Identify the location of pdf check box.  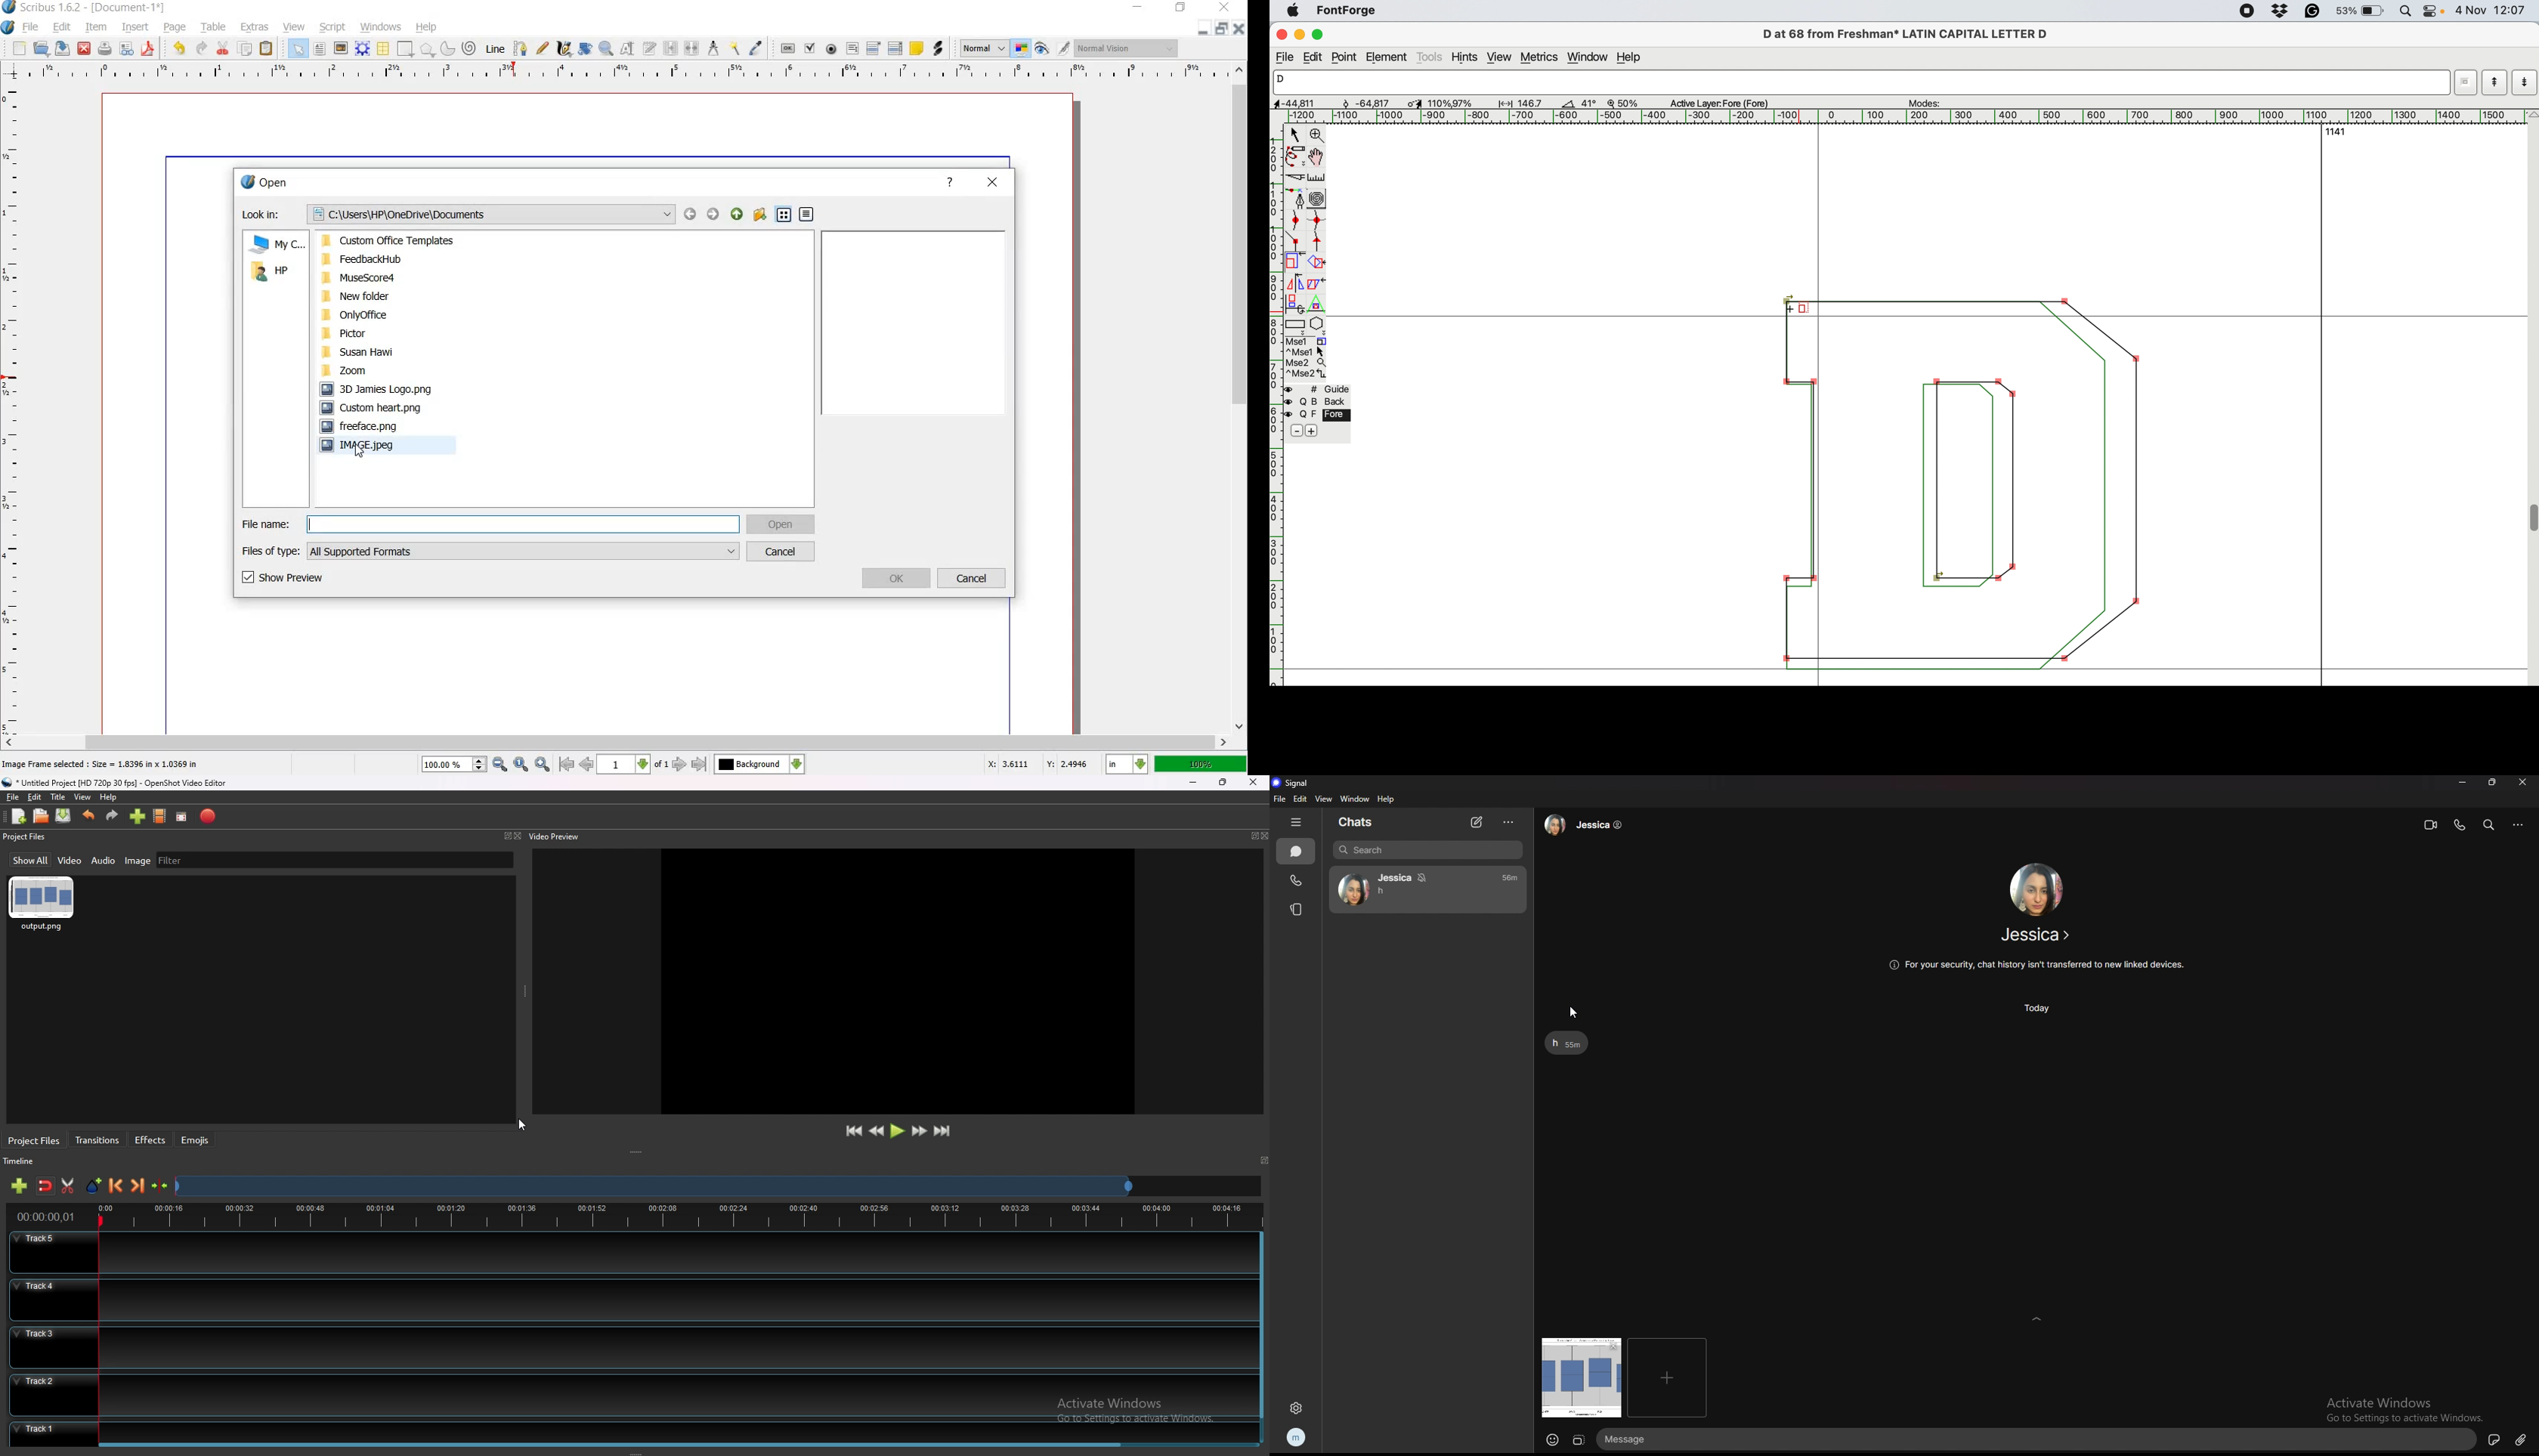
(810, 49).